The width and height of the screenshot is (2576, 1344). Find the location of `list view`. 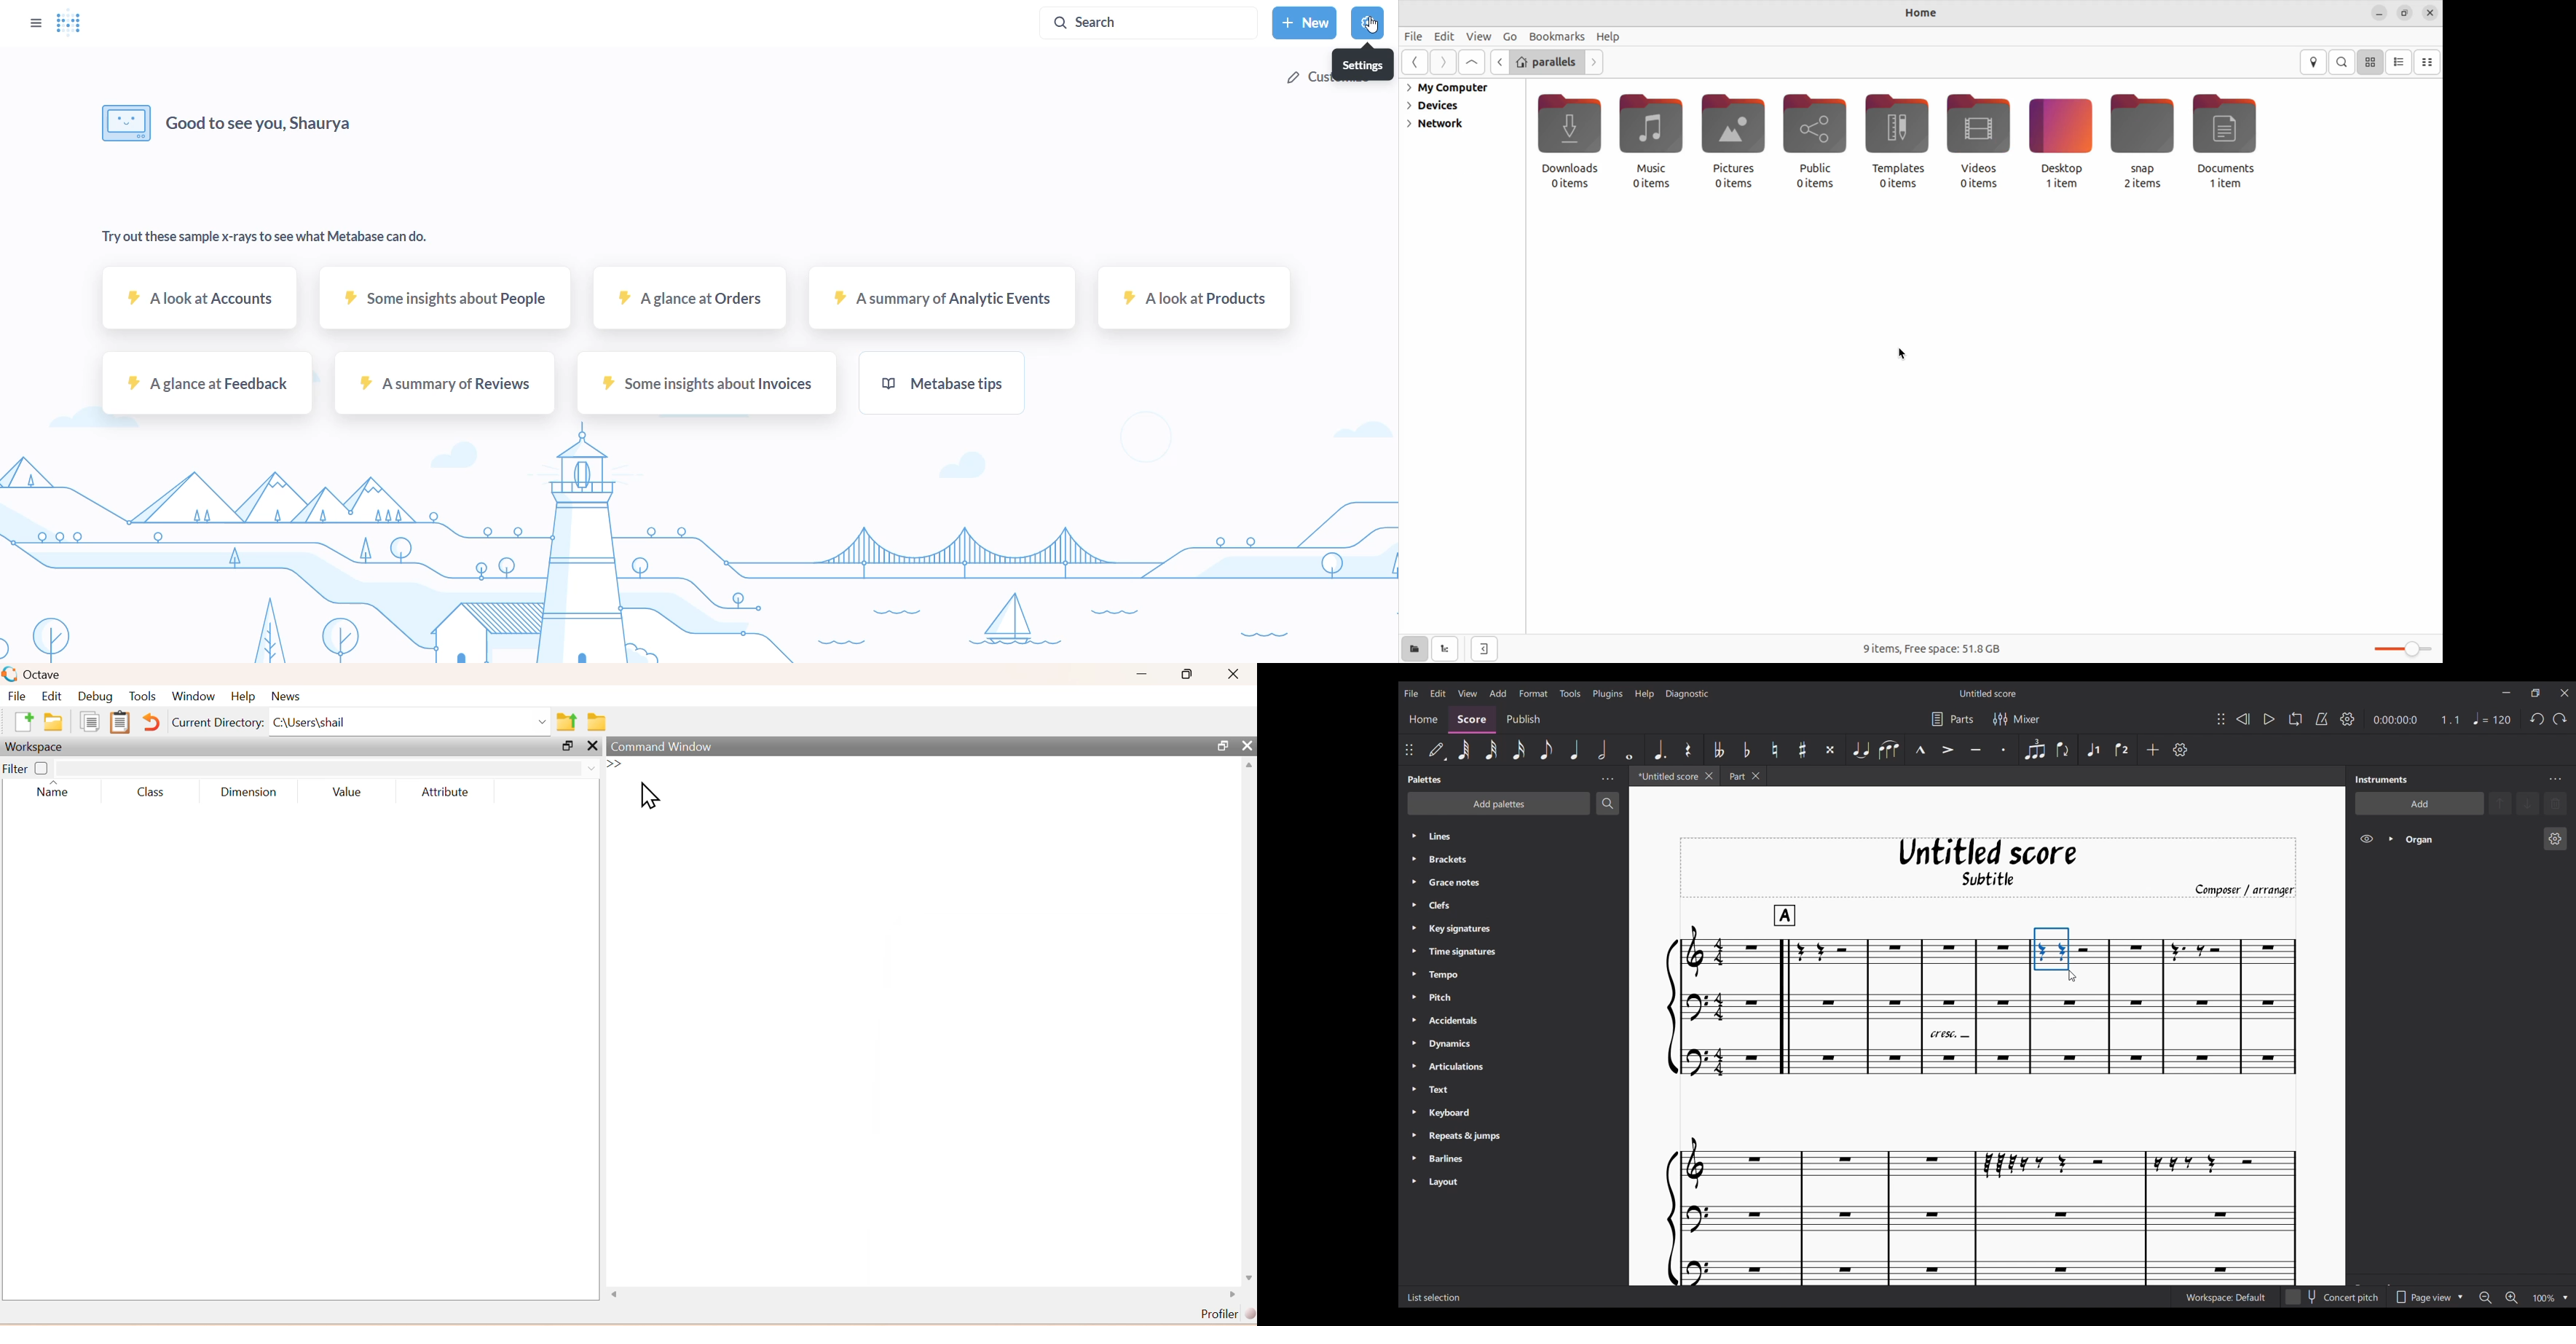

list view is located at coordinates (2400, 62).